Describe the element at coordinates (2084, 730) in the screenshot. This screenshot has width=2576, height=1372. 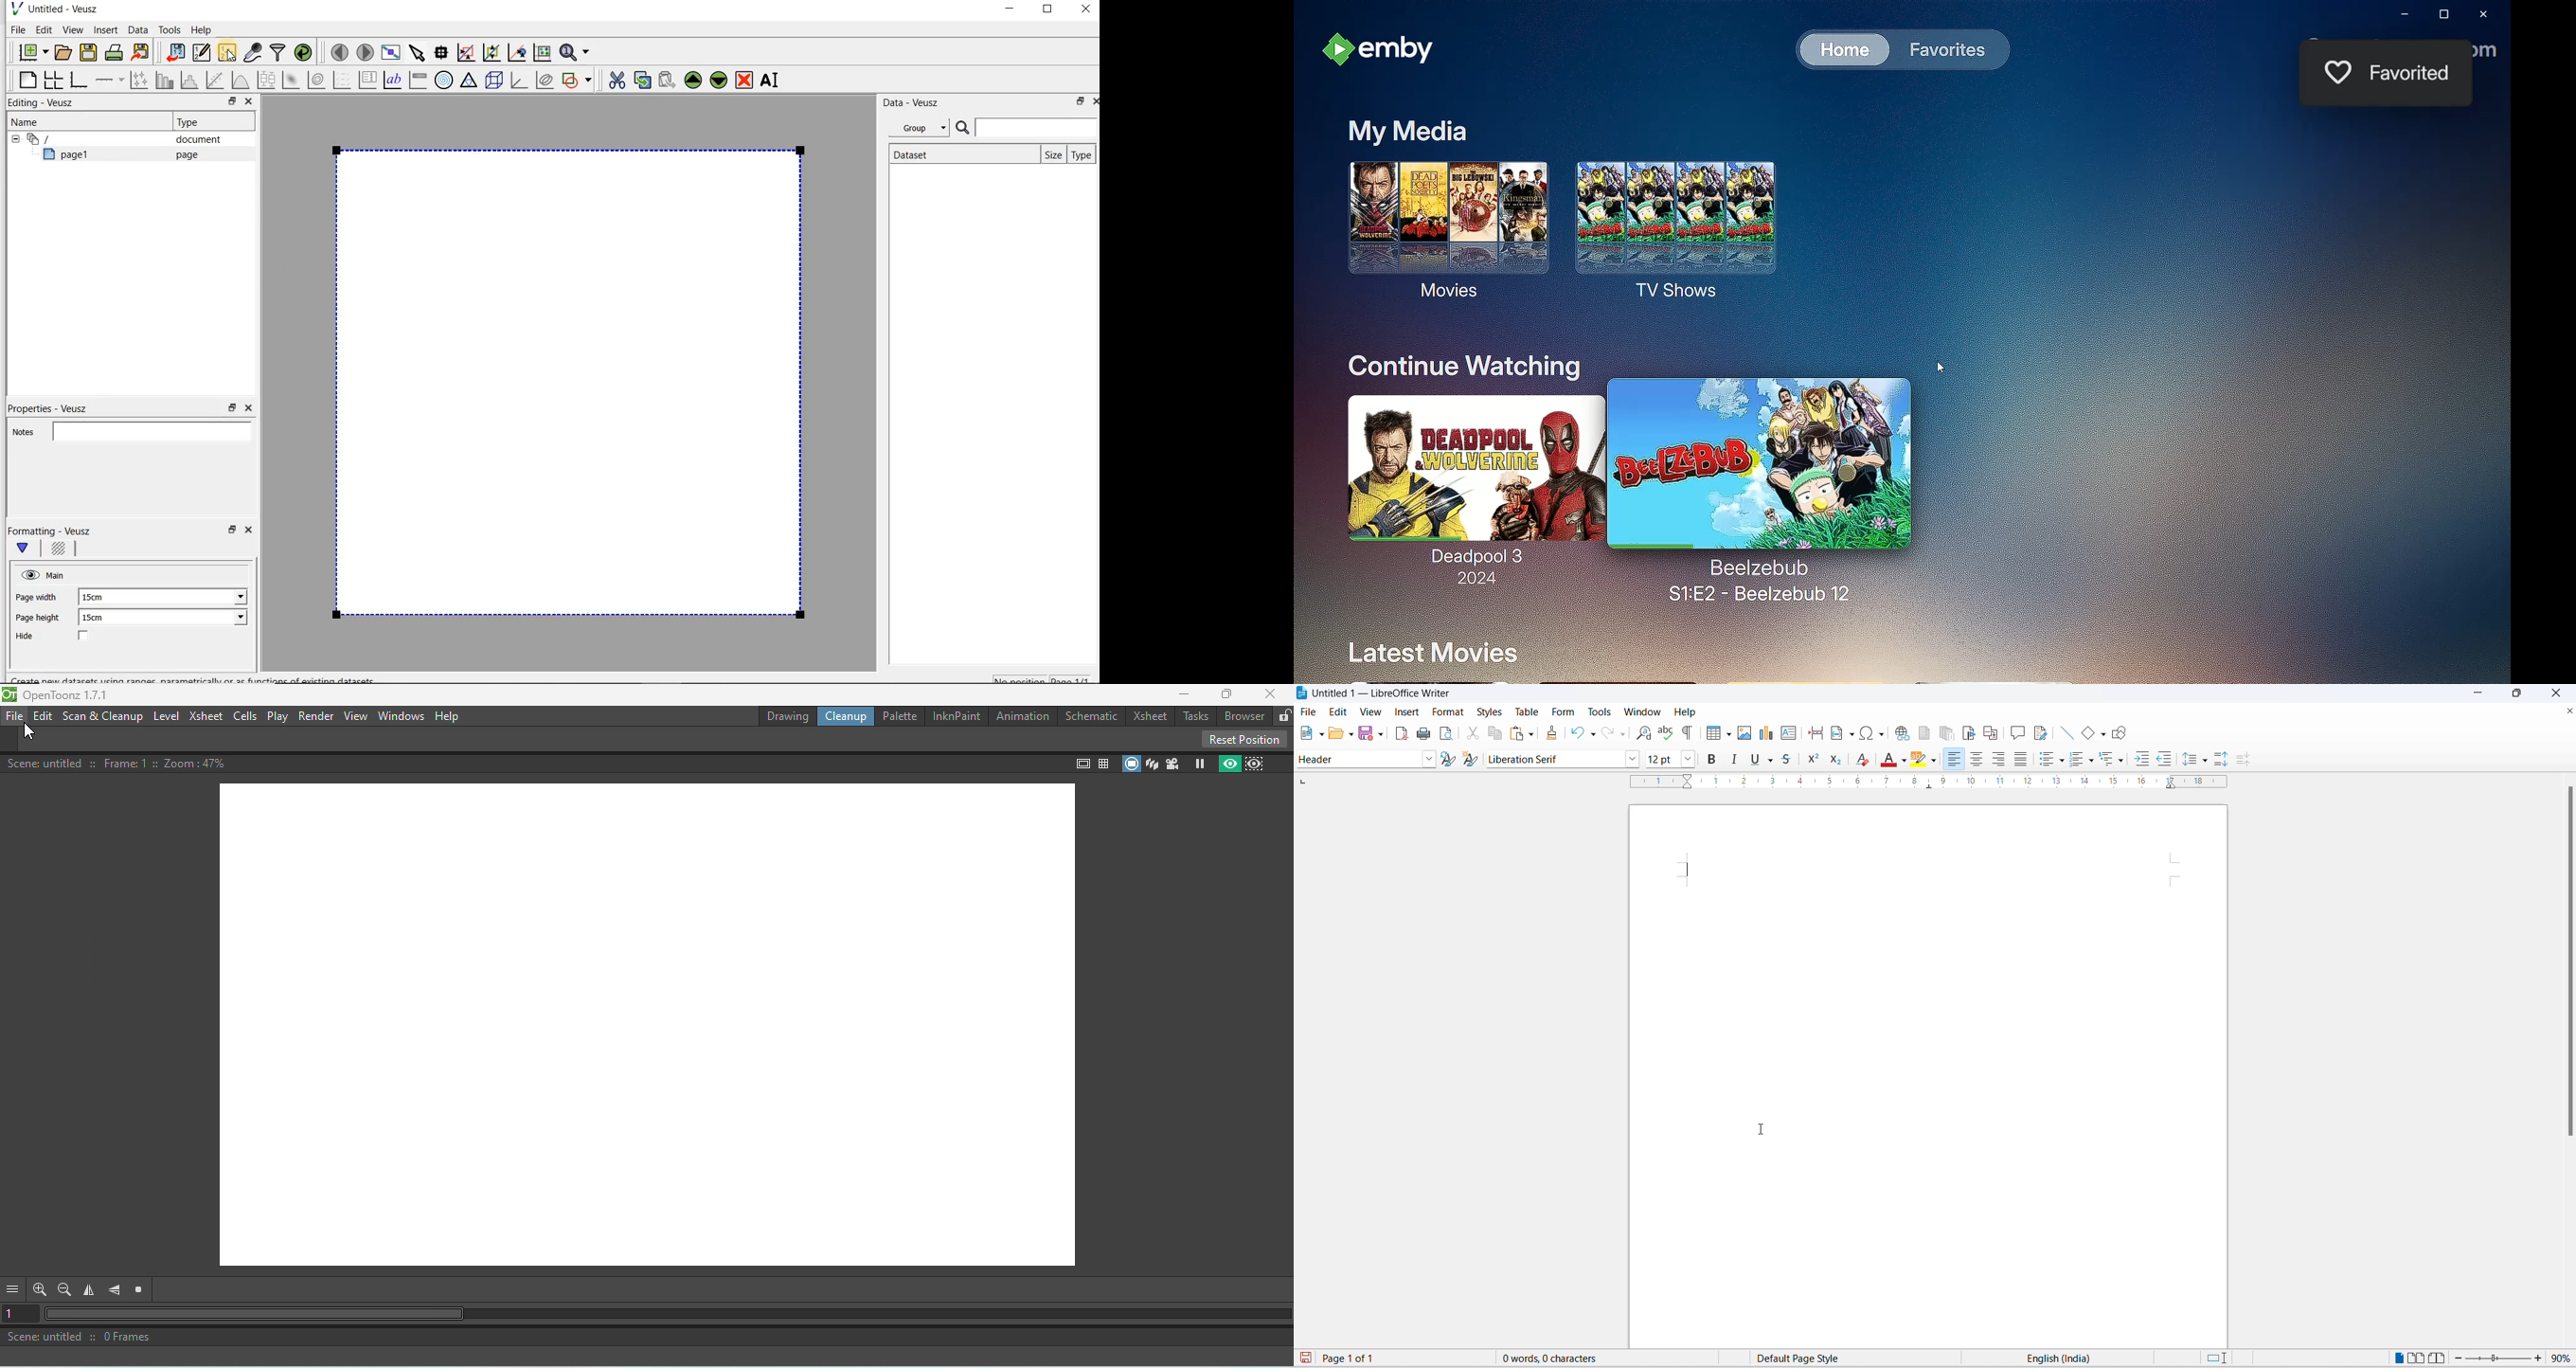
I see `basic shapes` at that location.